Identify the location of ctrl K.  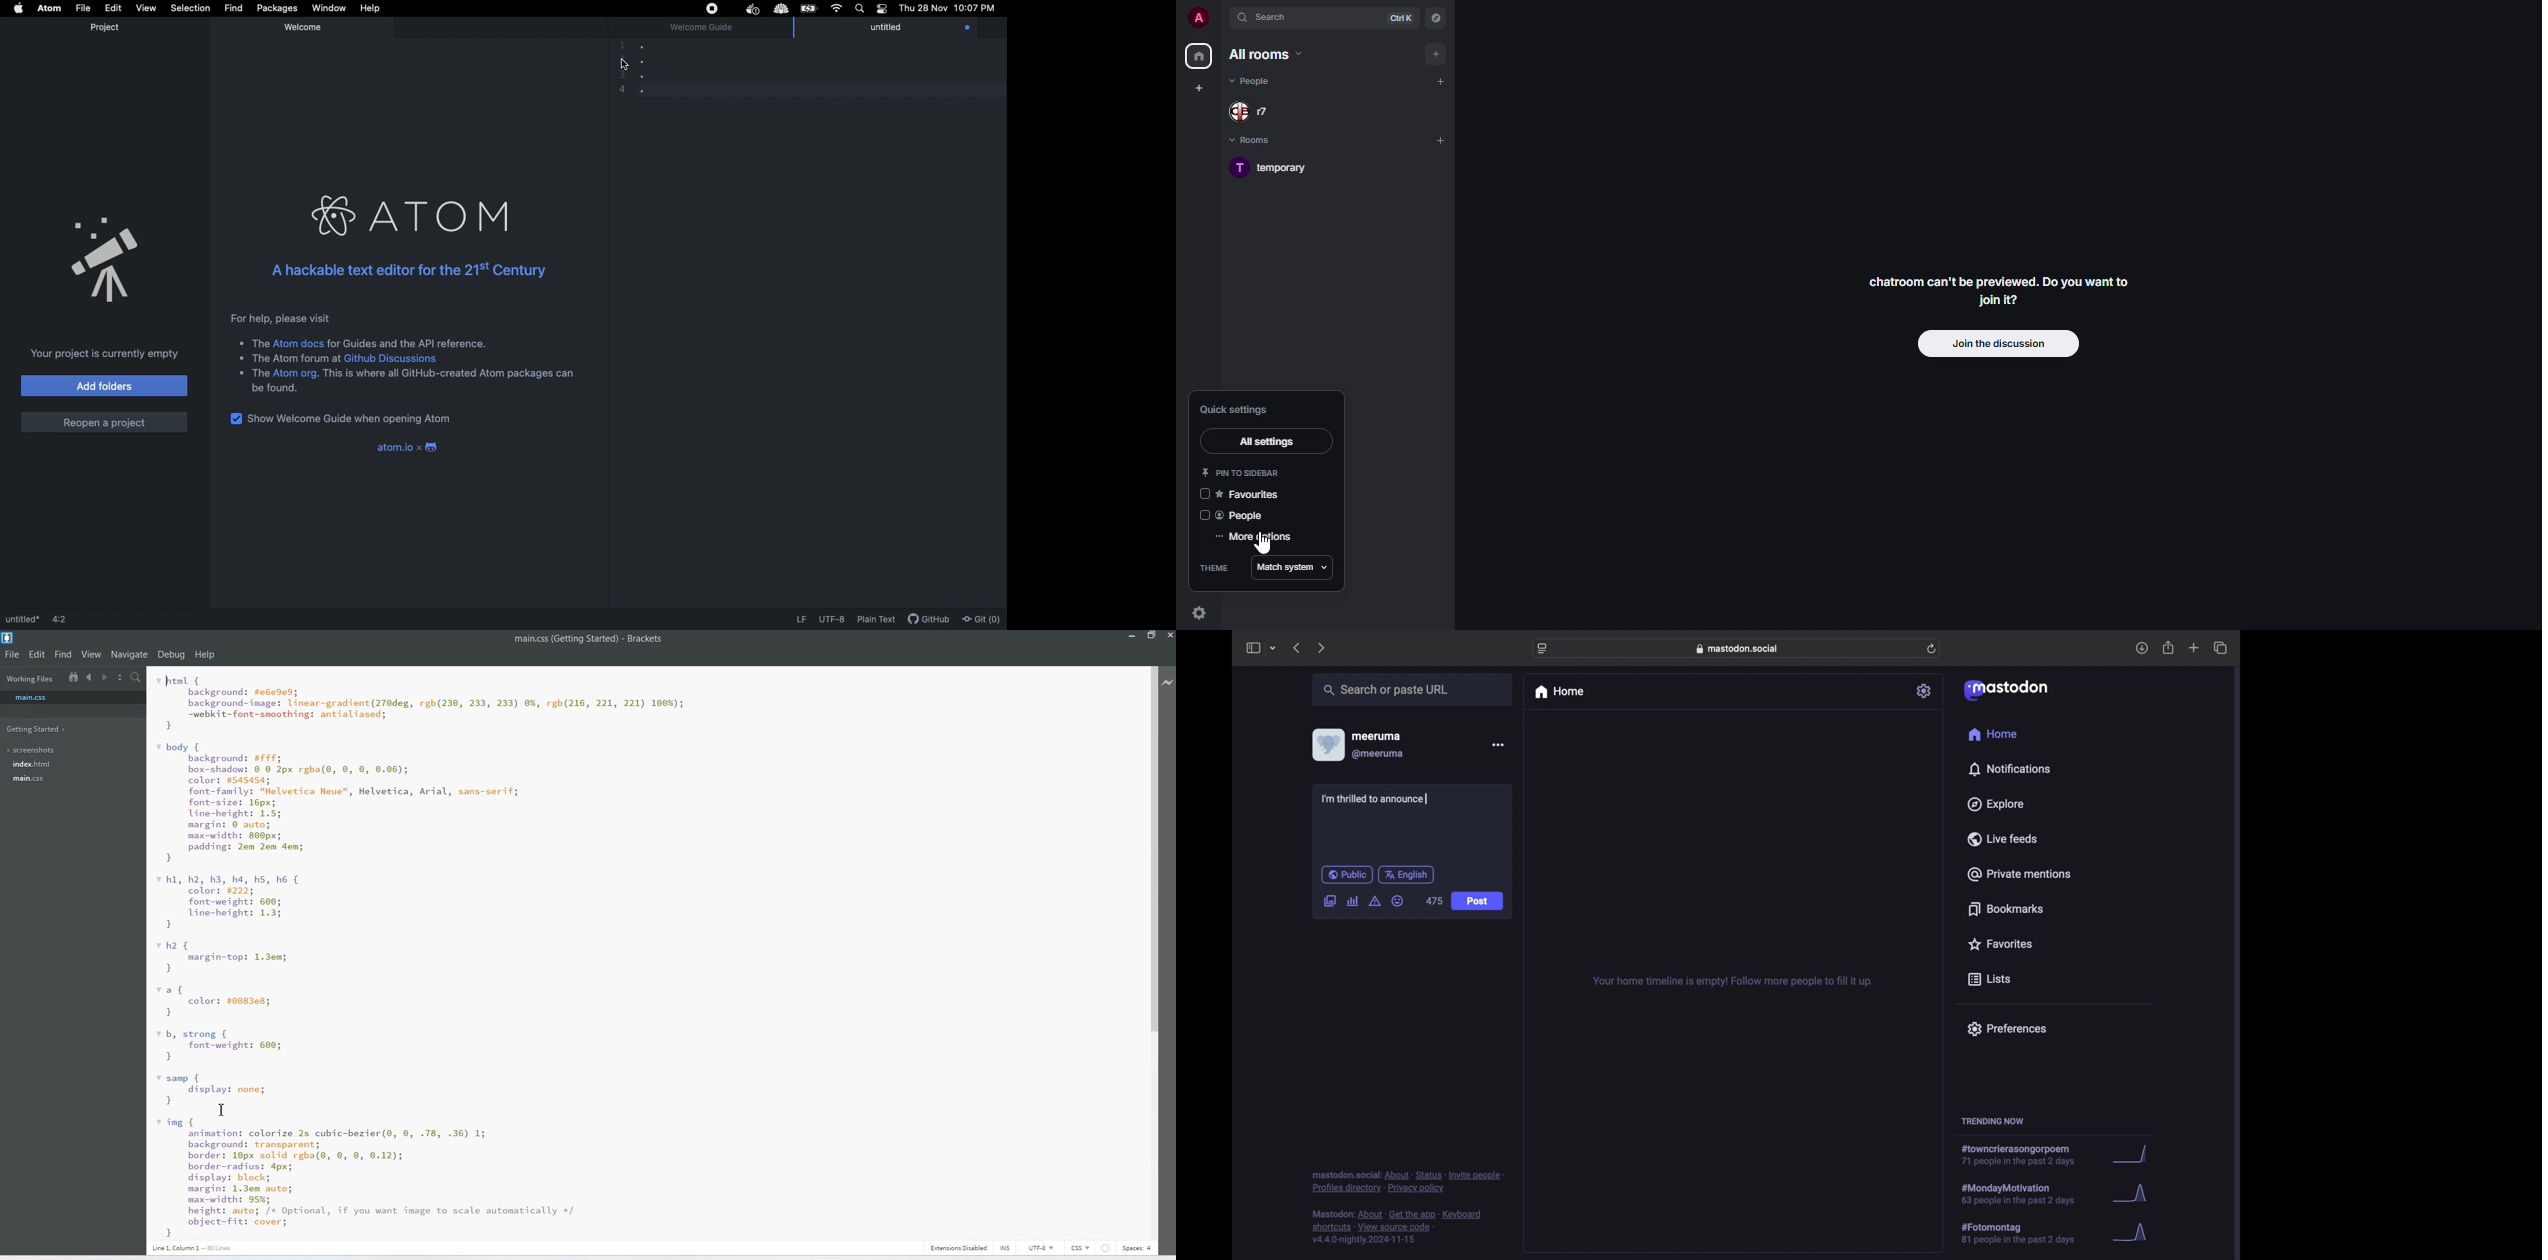
(1397, 18).